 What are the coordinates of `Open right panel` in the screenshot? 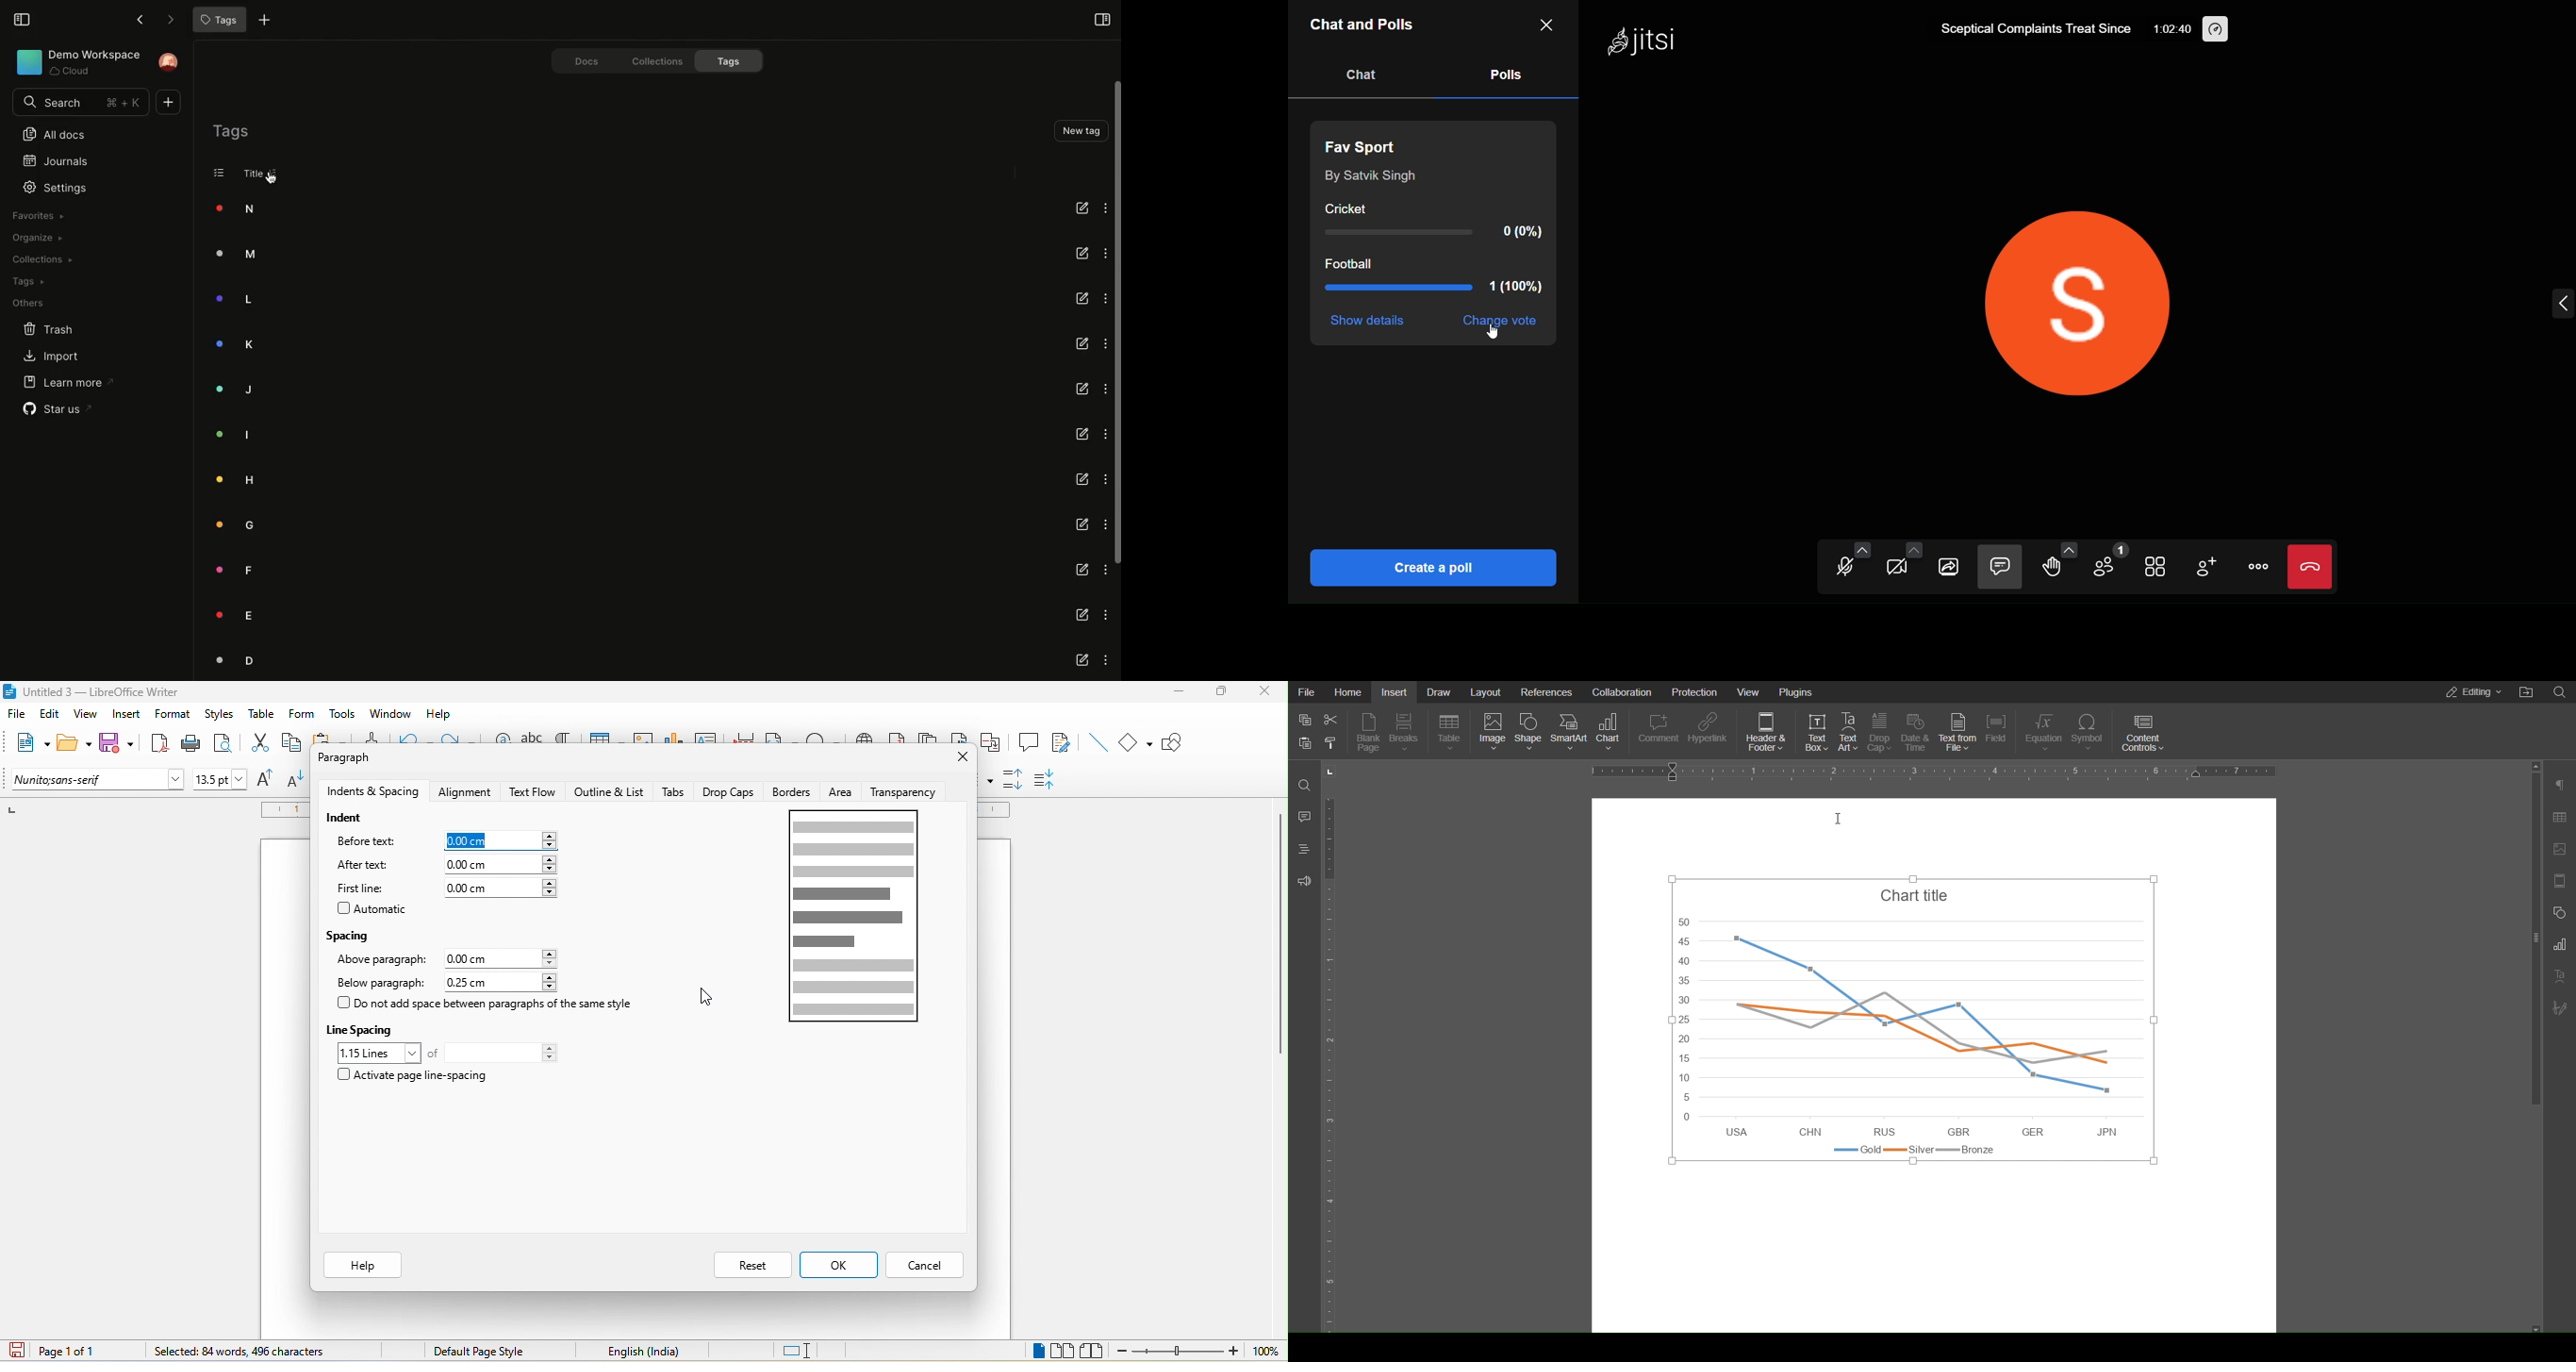 It's located at (1102, 19).